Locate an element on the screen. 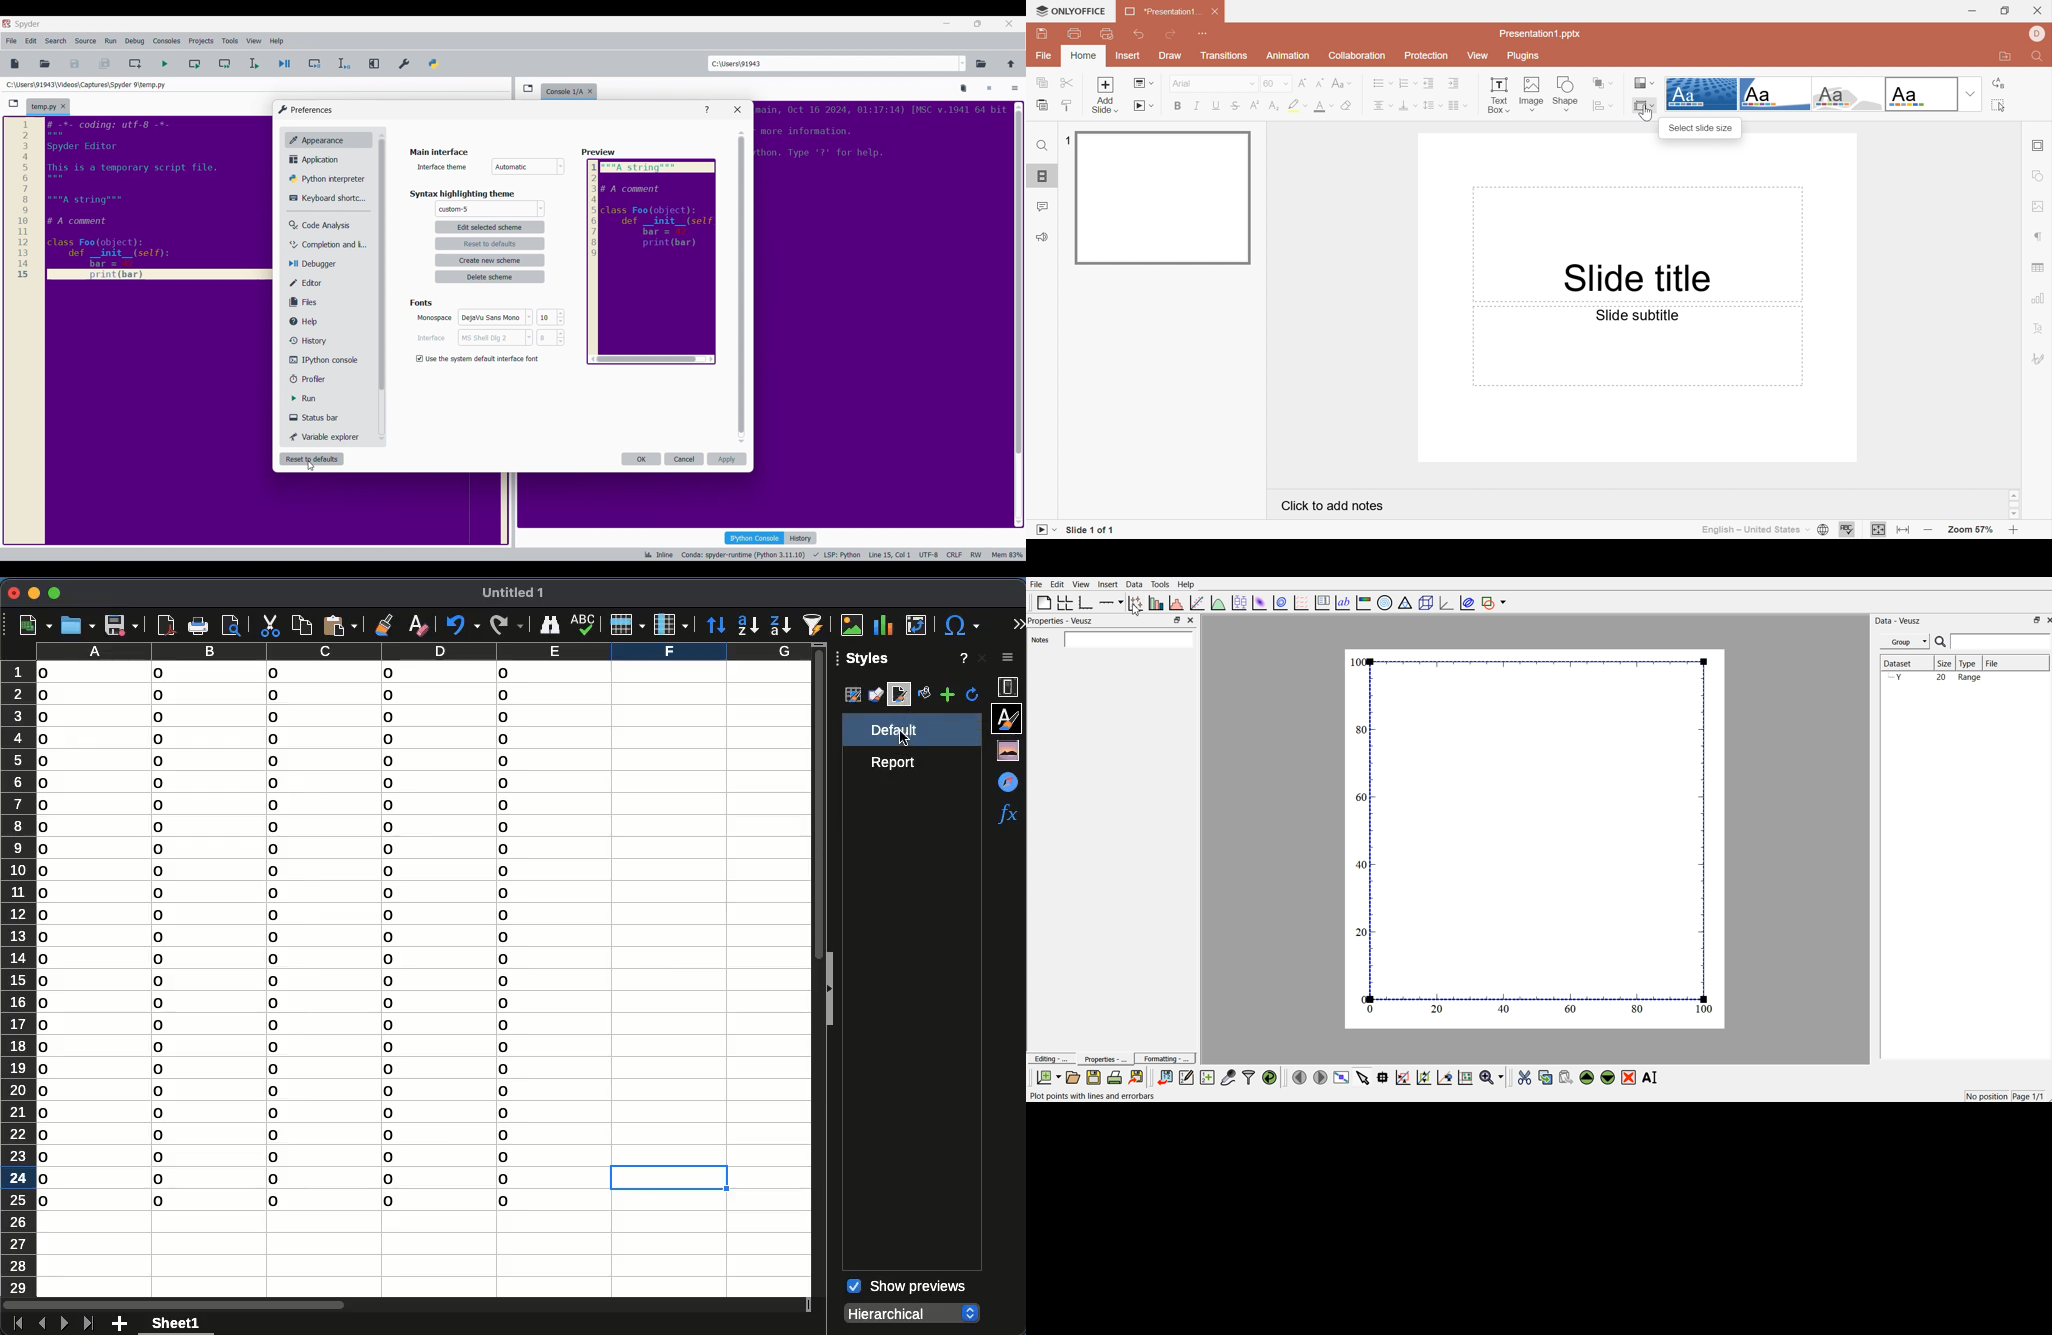 The image size is (2072, 1344). Cut is located at coordinates (1066, 82).